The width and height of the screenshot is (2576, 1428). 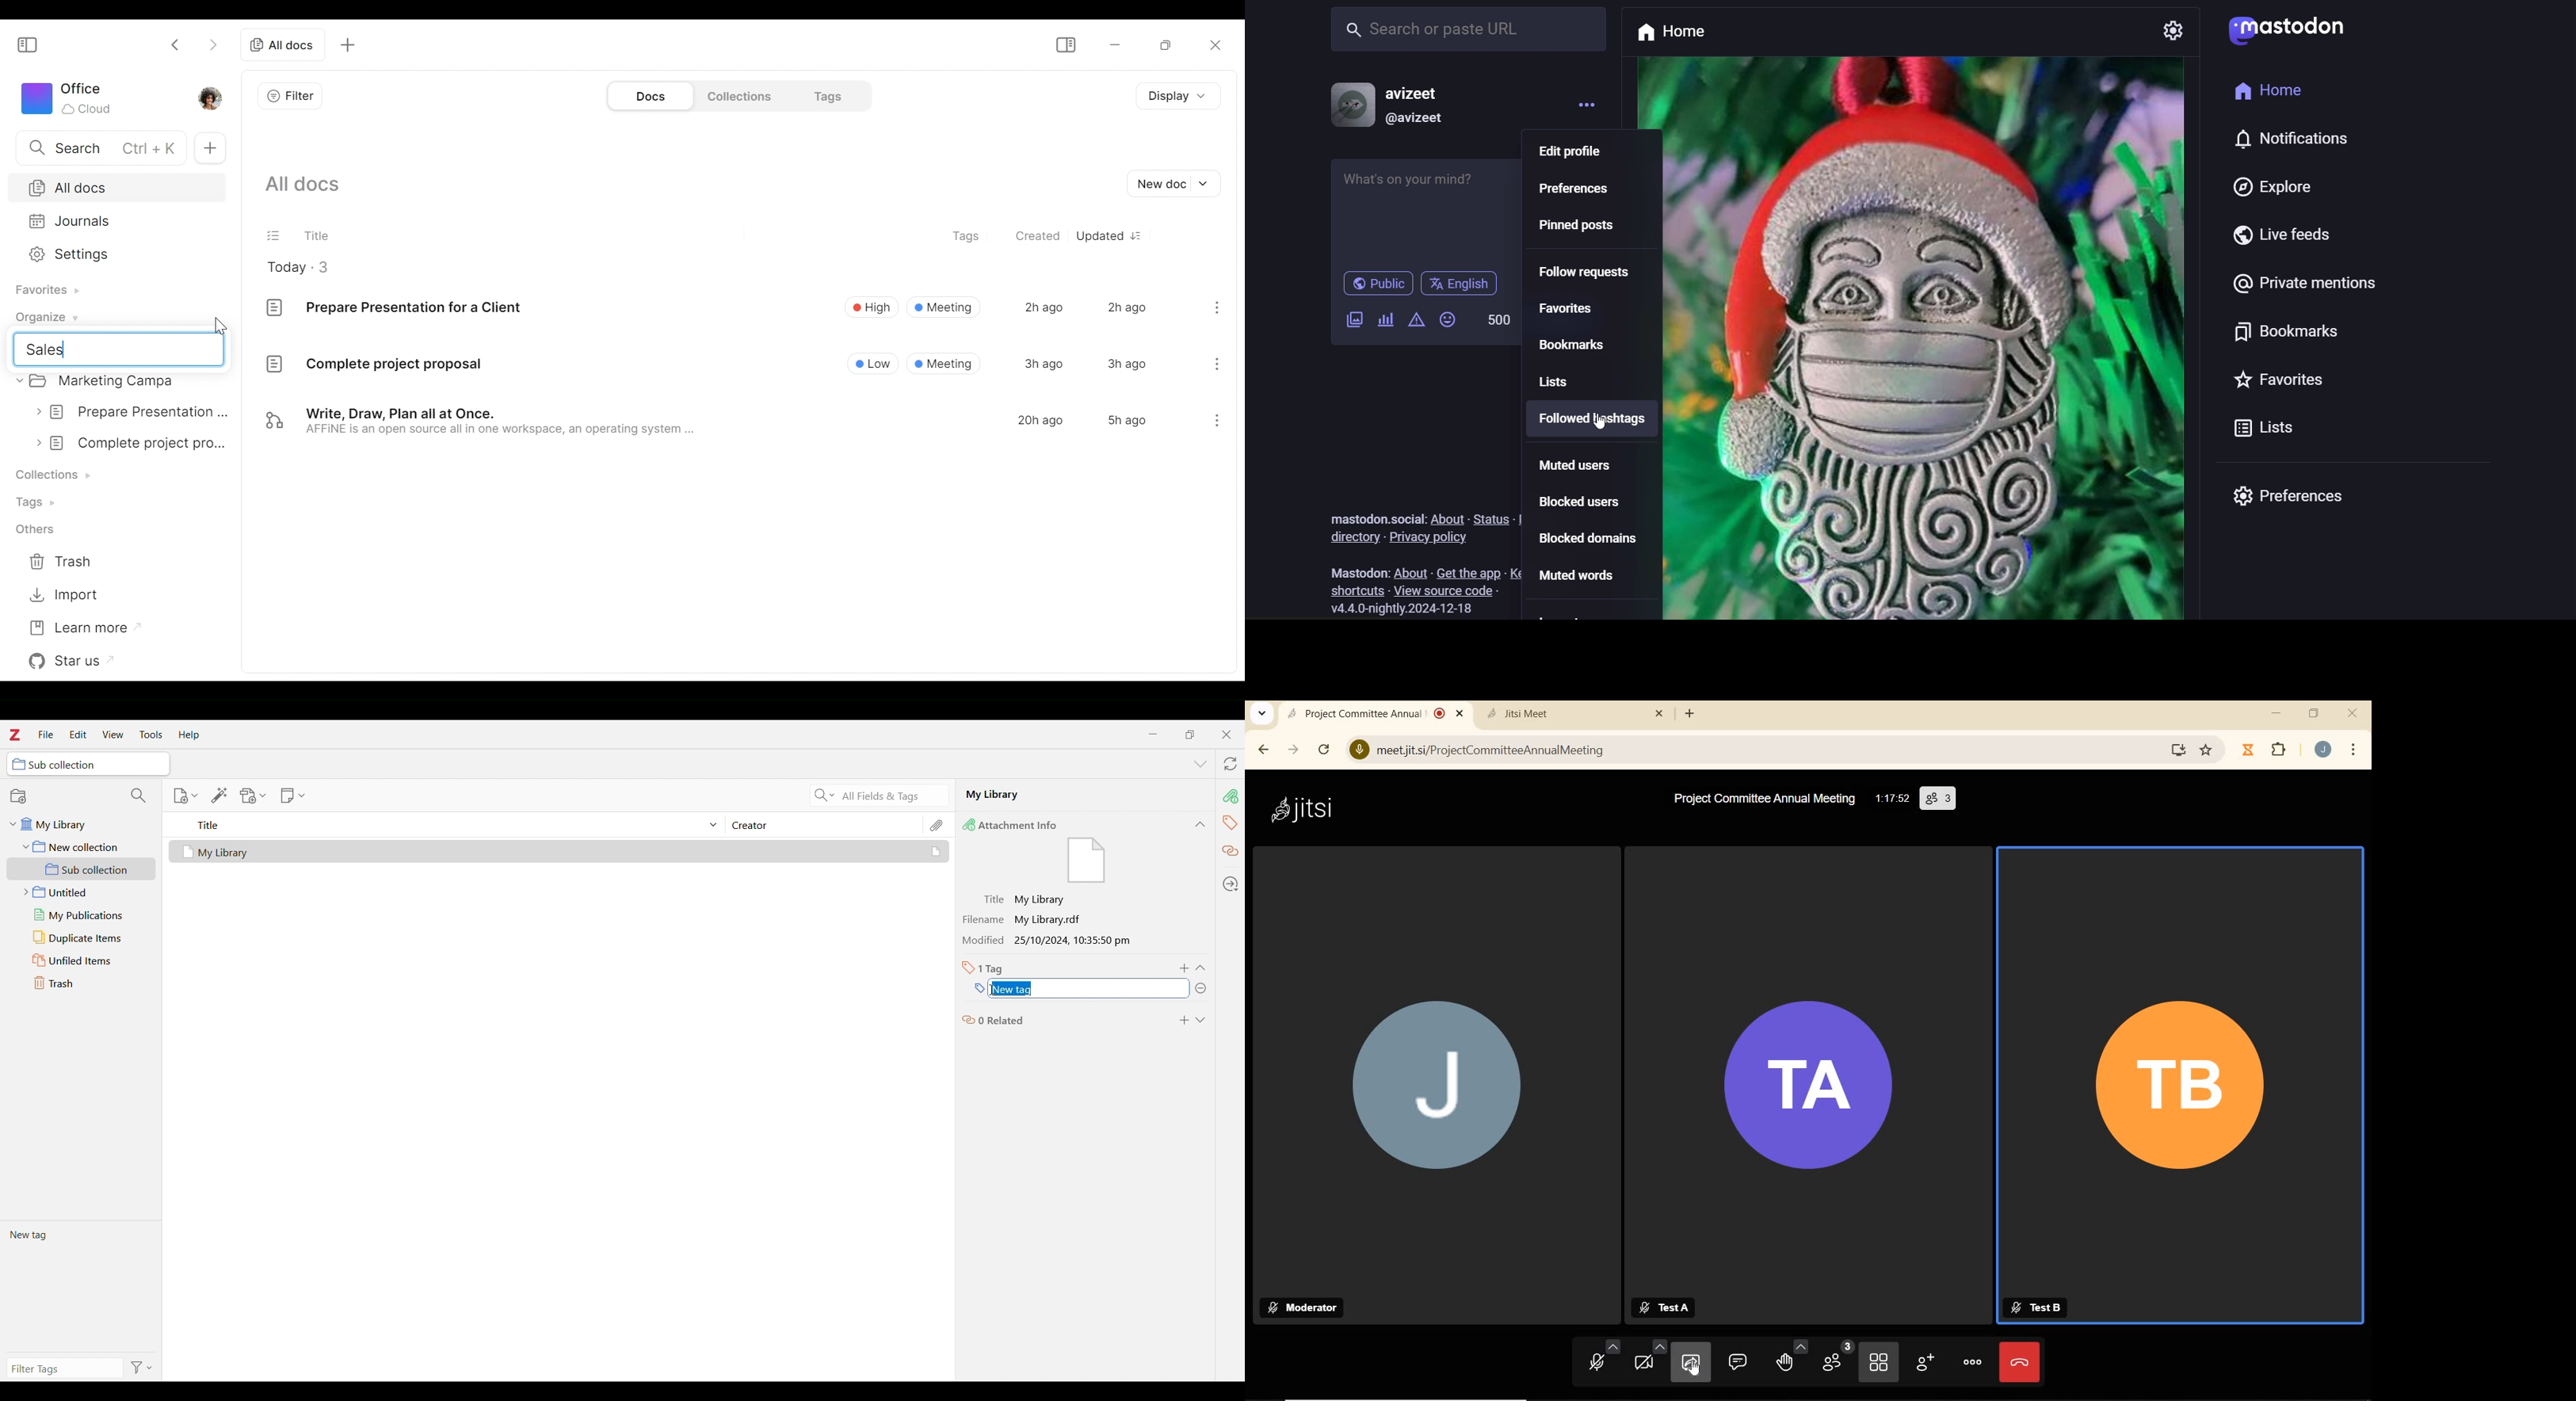 What do you see at coordinates (221, 327) in the screenshot?
I see `cursor pointer` at bounding box center [221, 327].